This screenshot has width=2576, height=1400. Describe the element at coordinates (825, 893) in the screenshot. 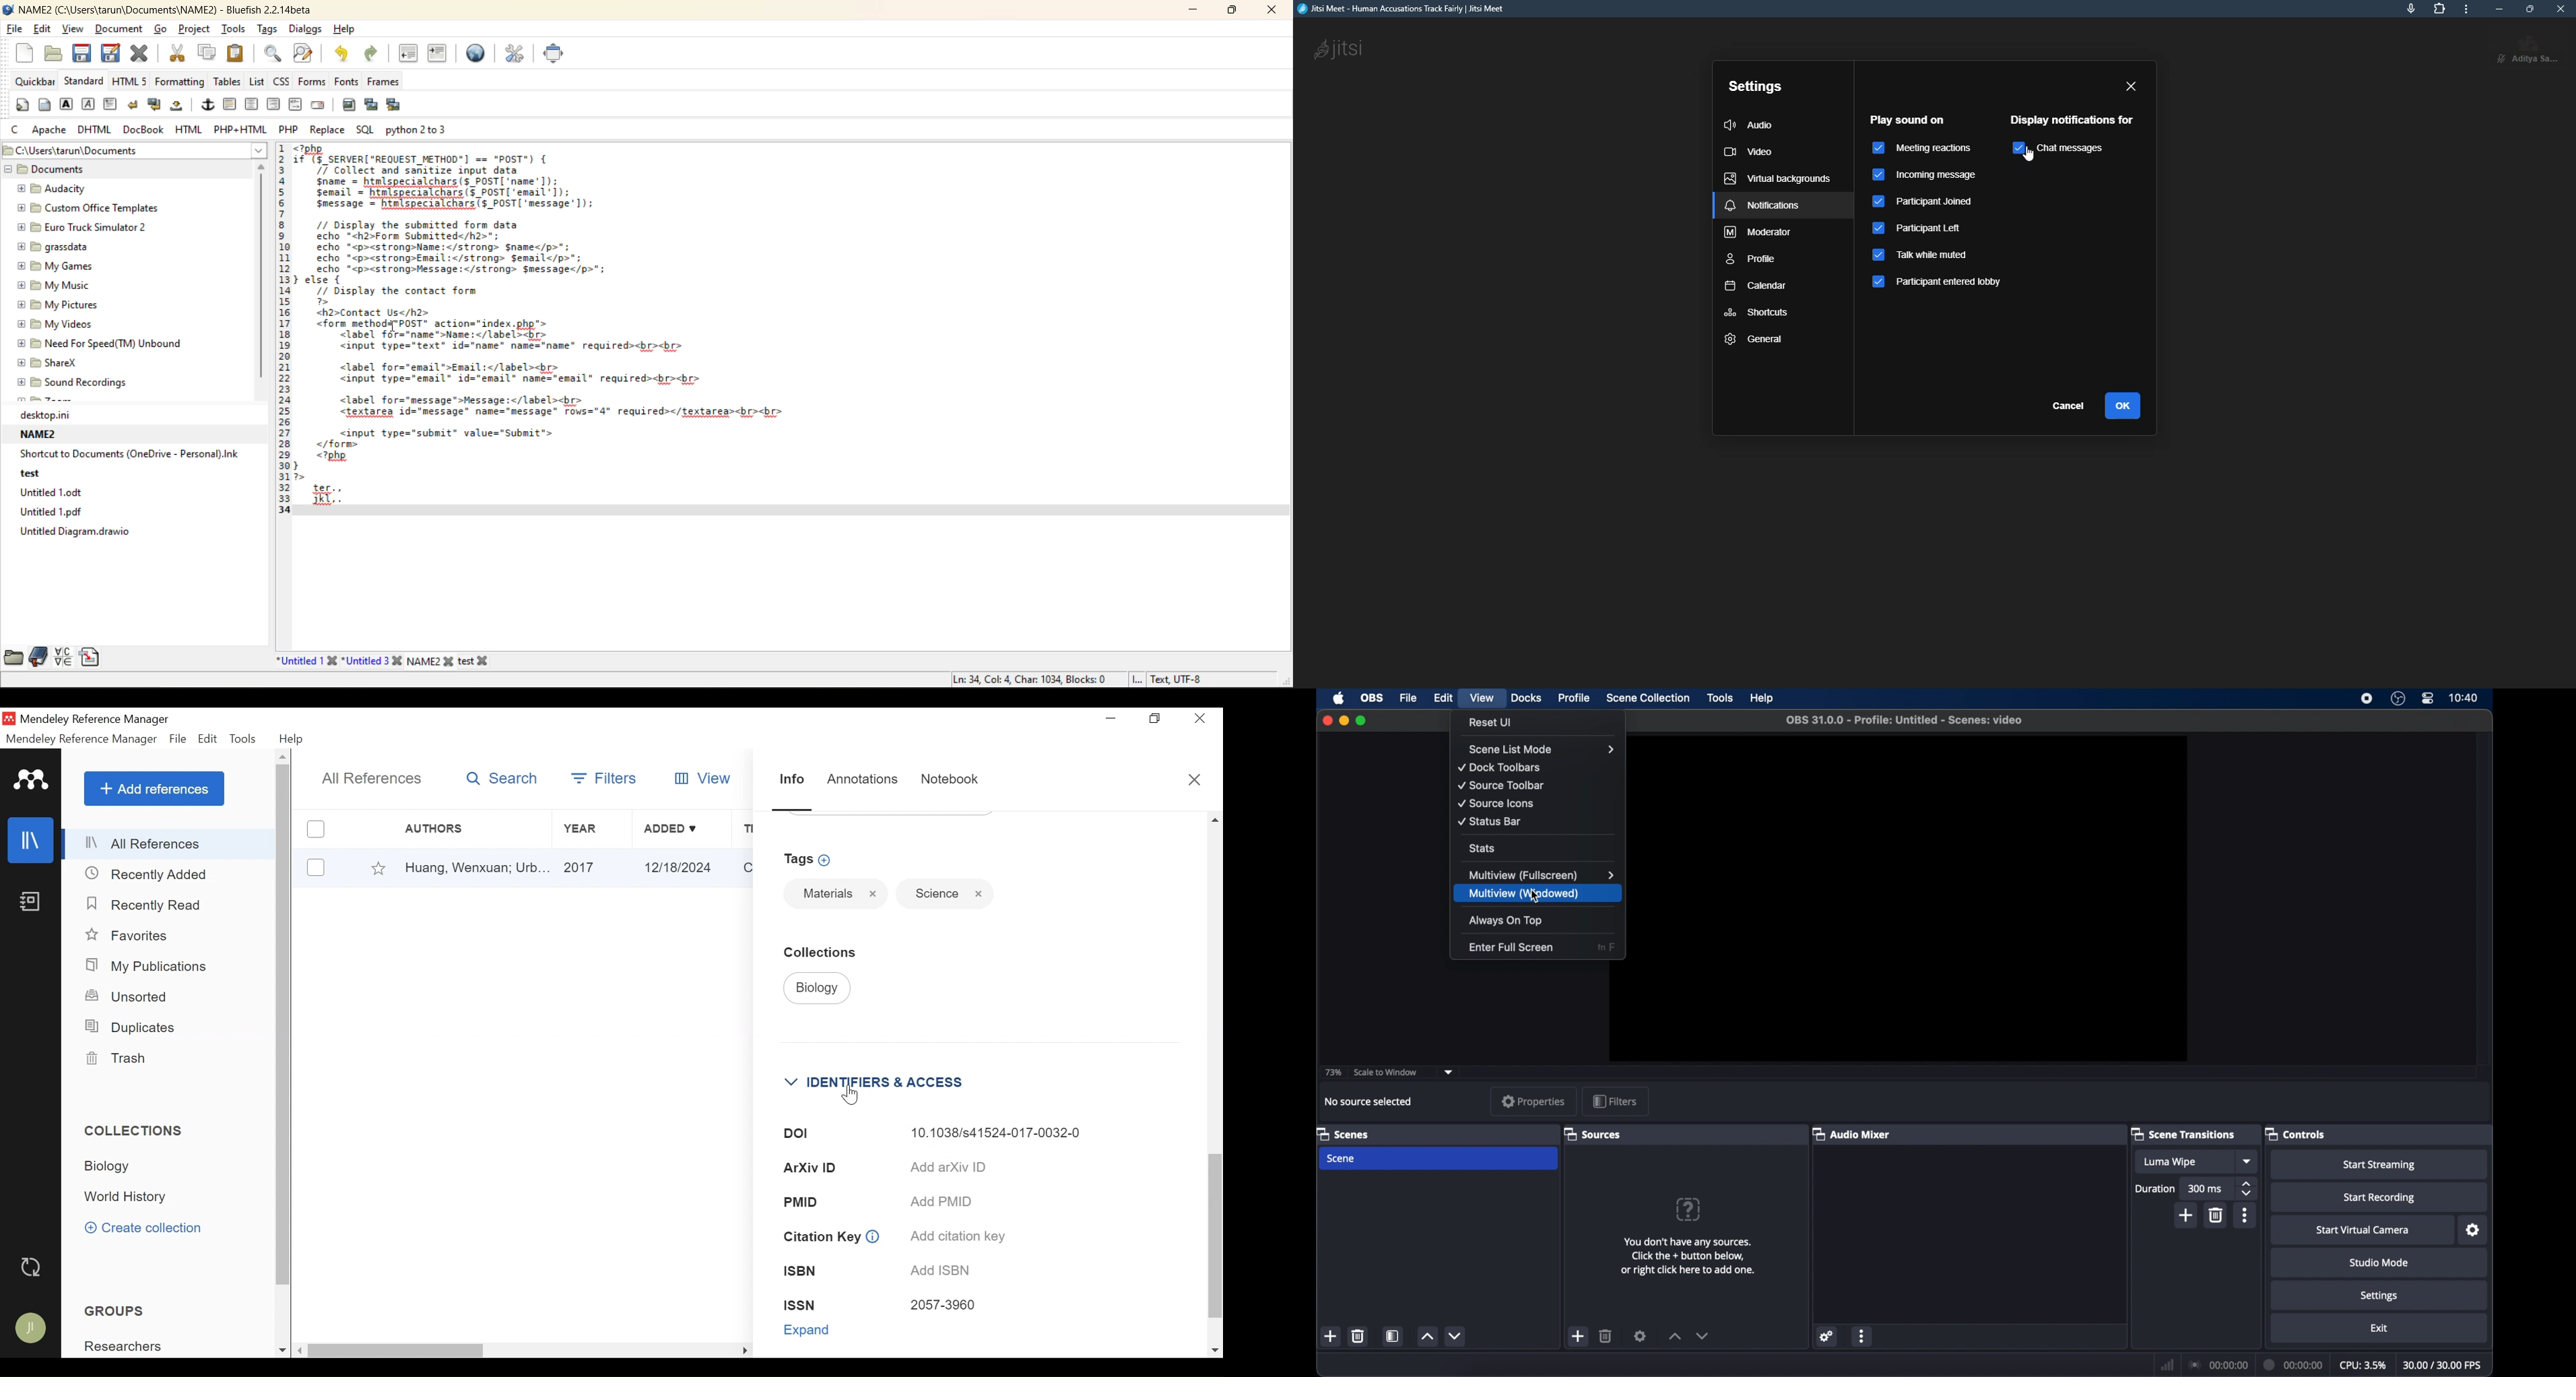

I see `Materials` at that location.